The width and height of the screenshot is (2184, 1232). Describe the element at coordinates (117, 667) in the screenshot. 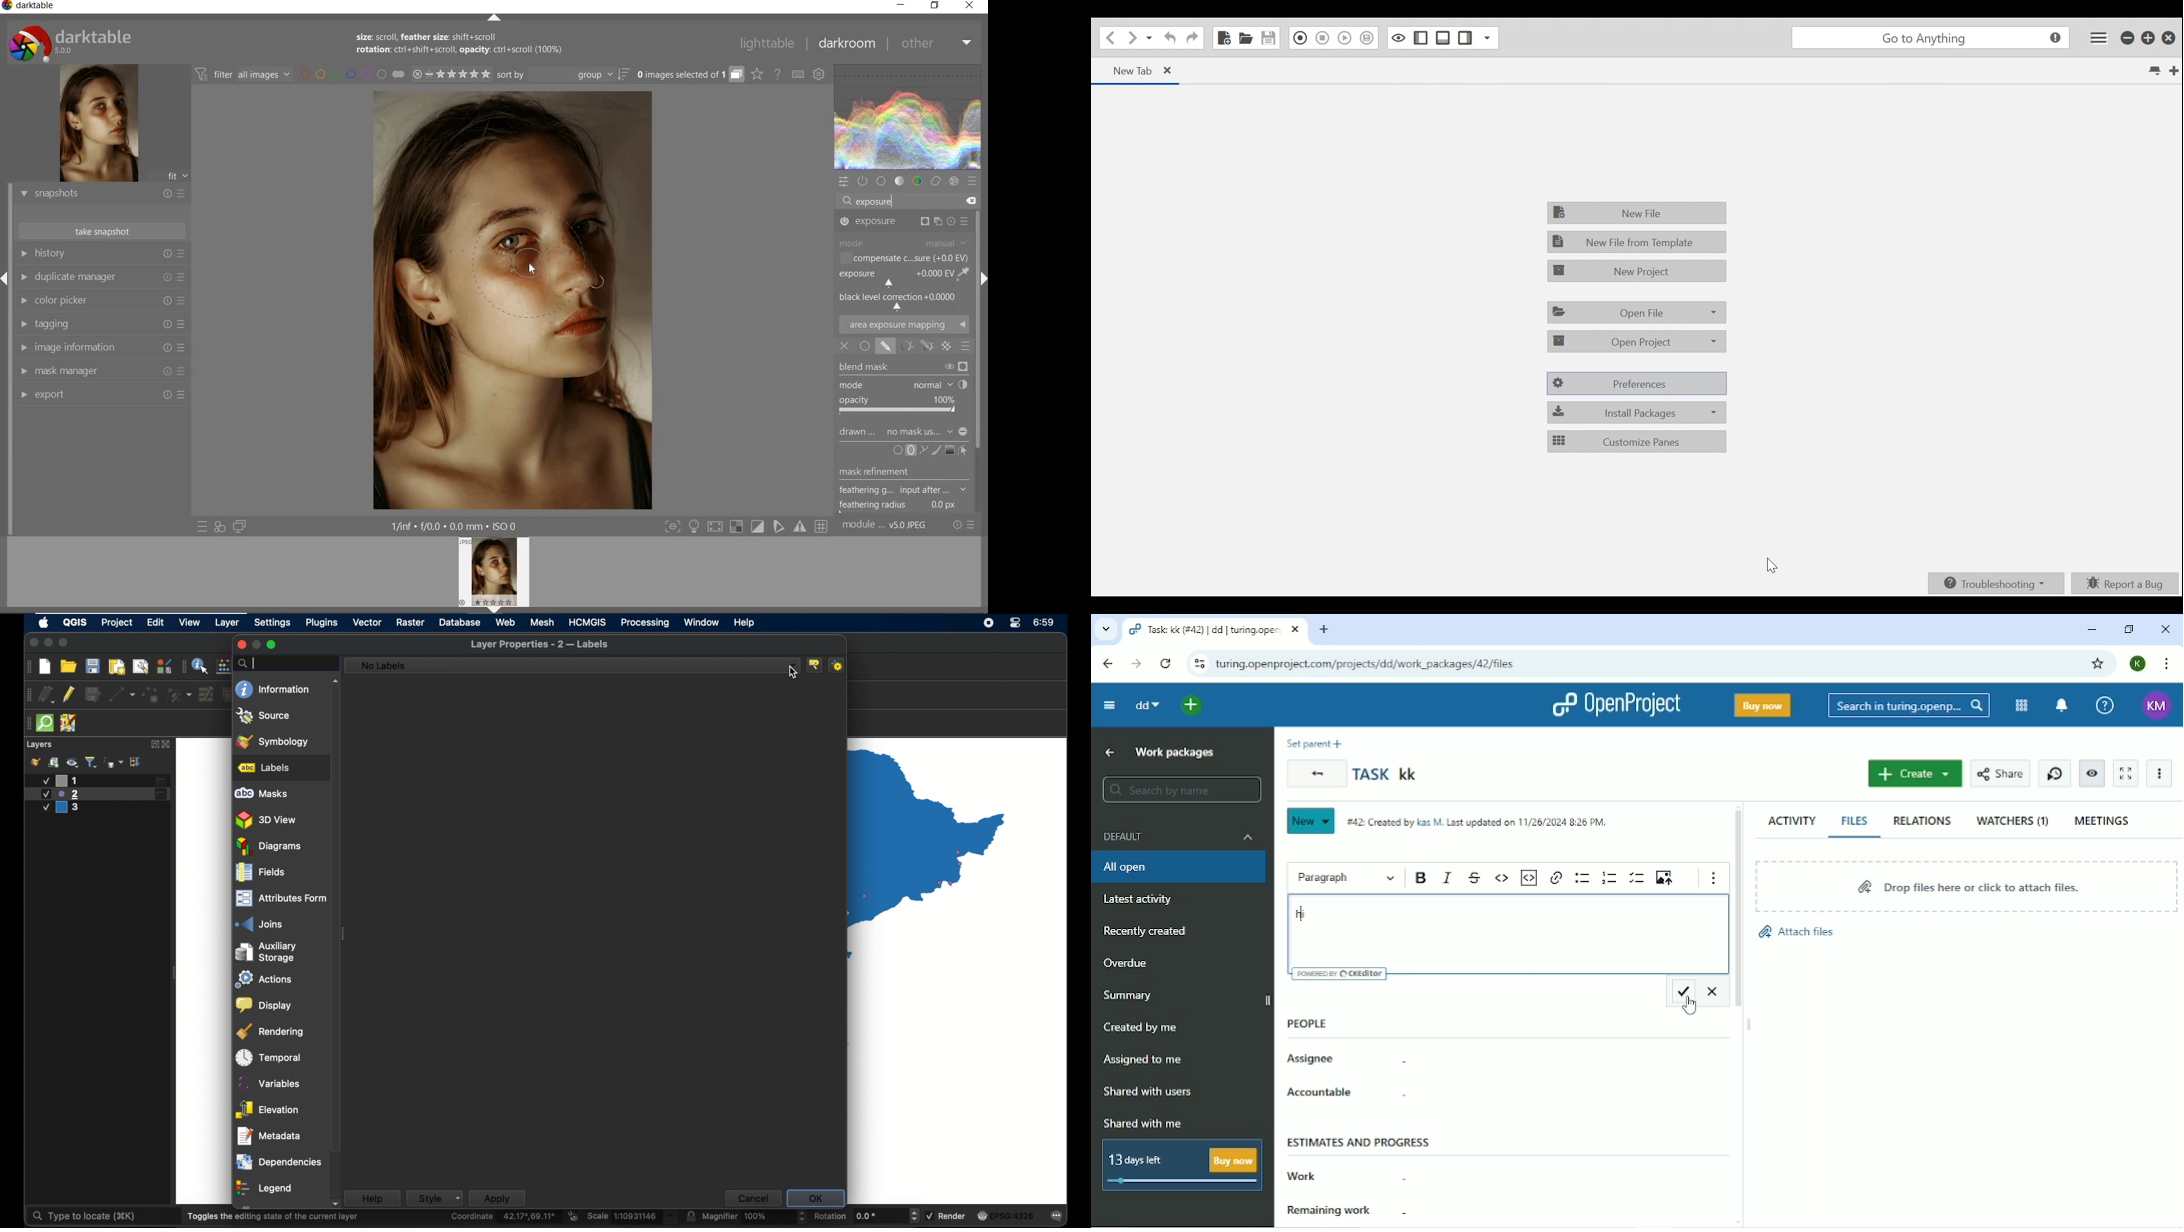

I see `print layout` at that location.